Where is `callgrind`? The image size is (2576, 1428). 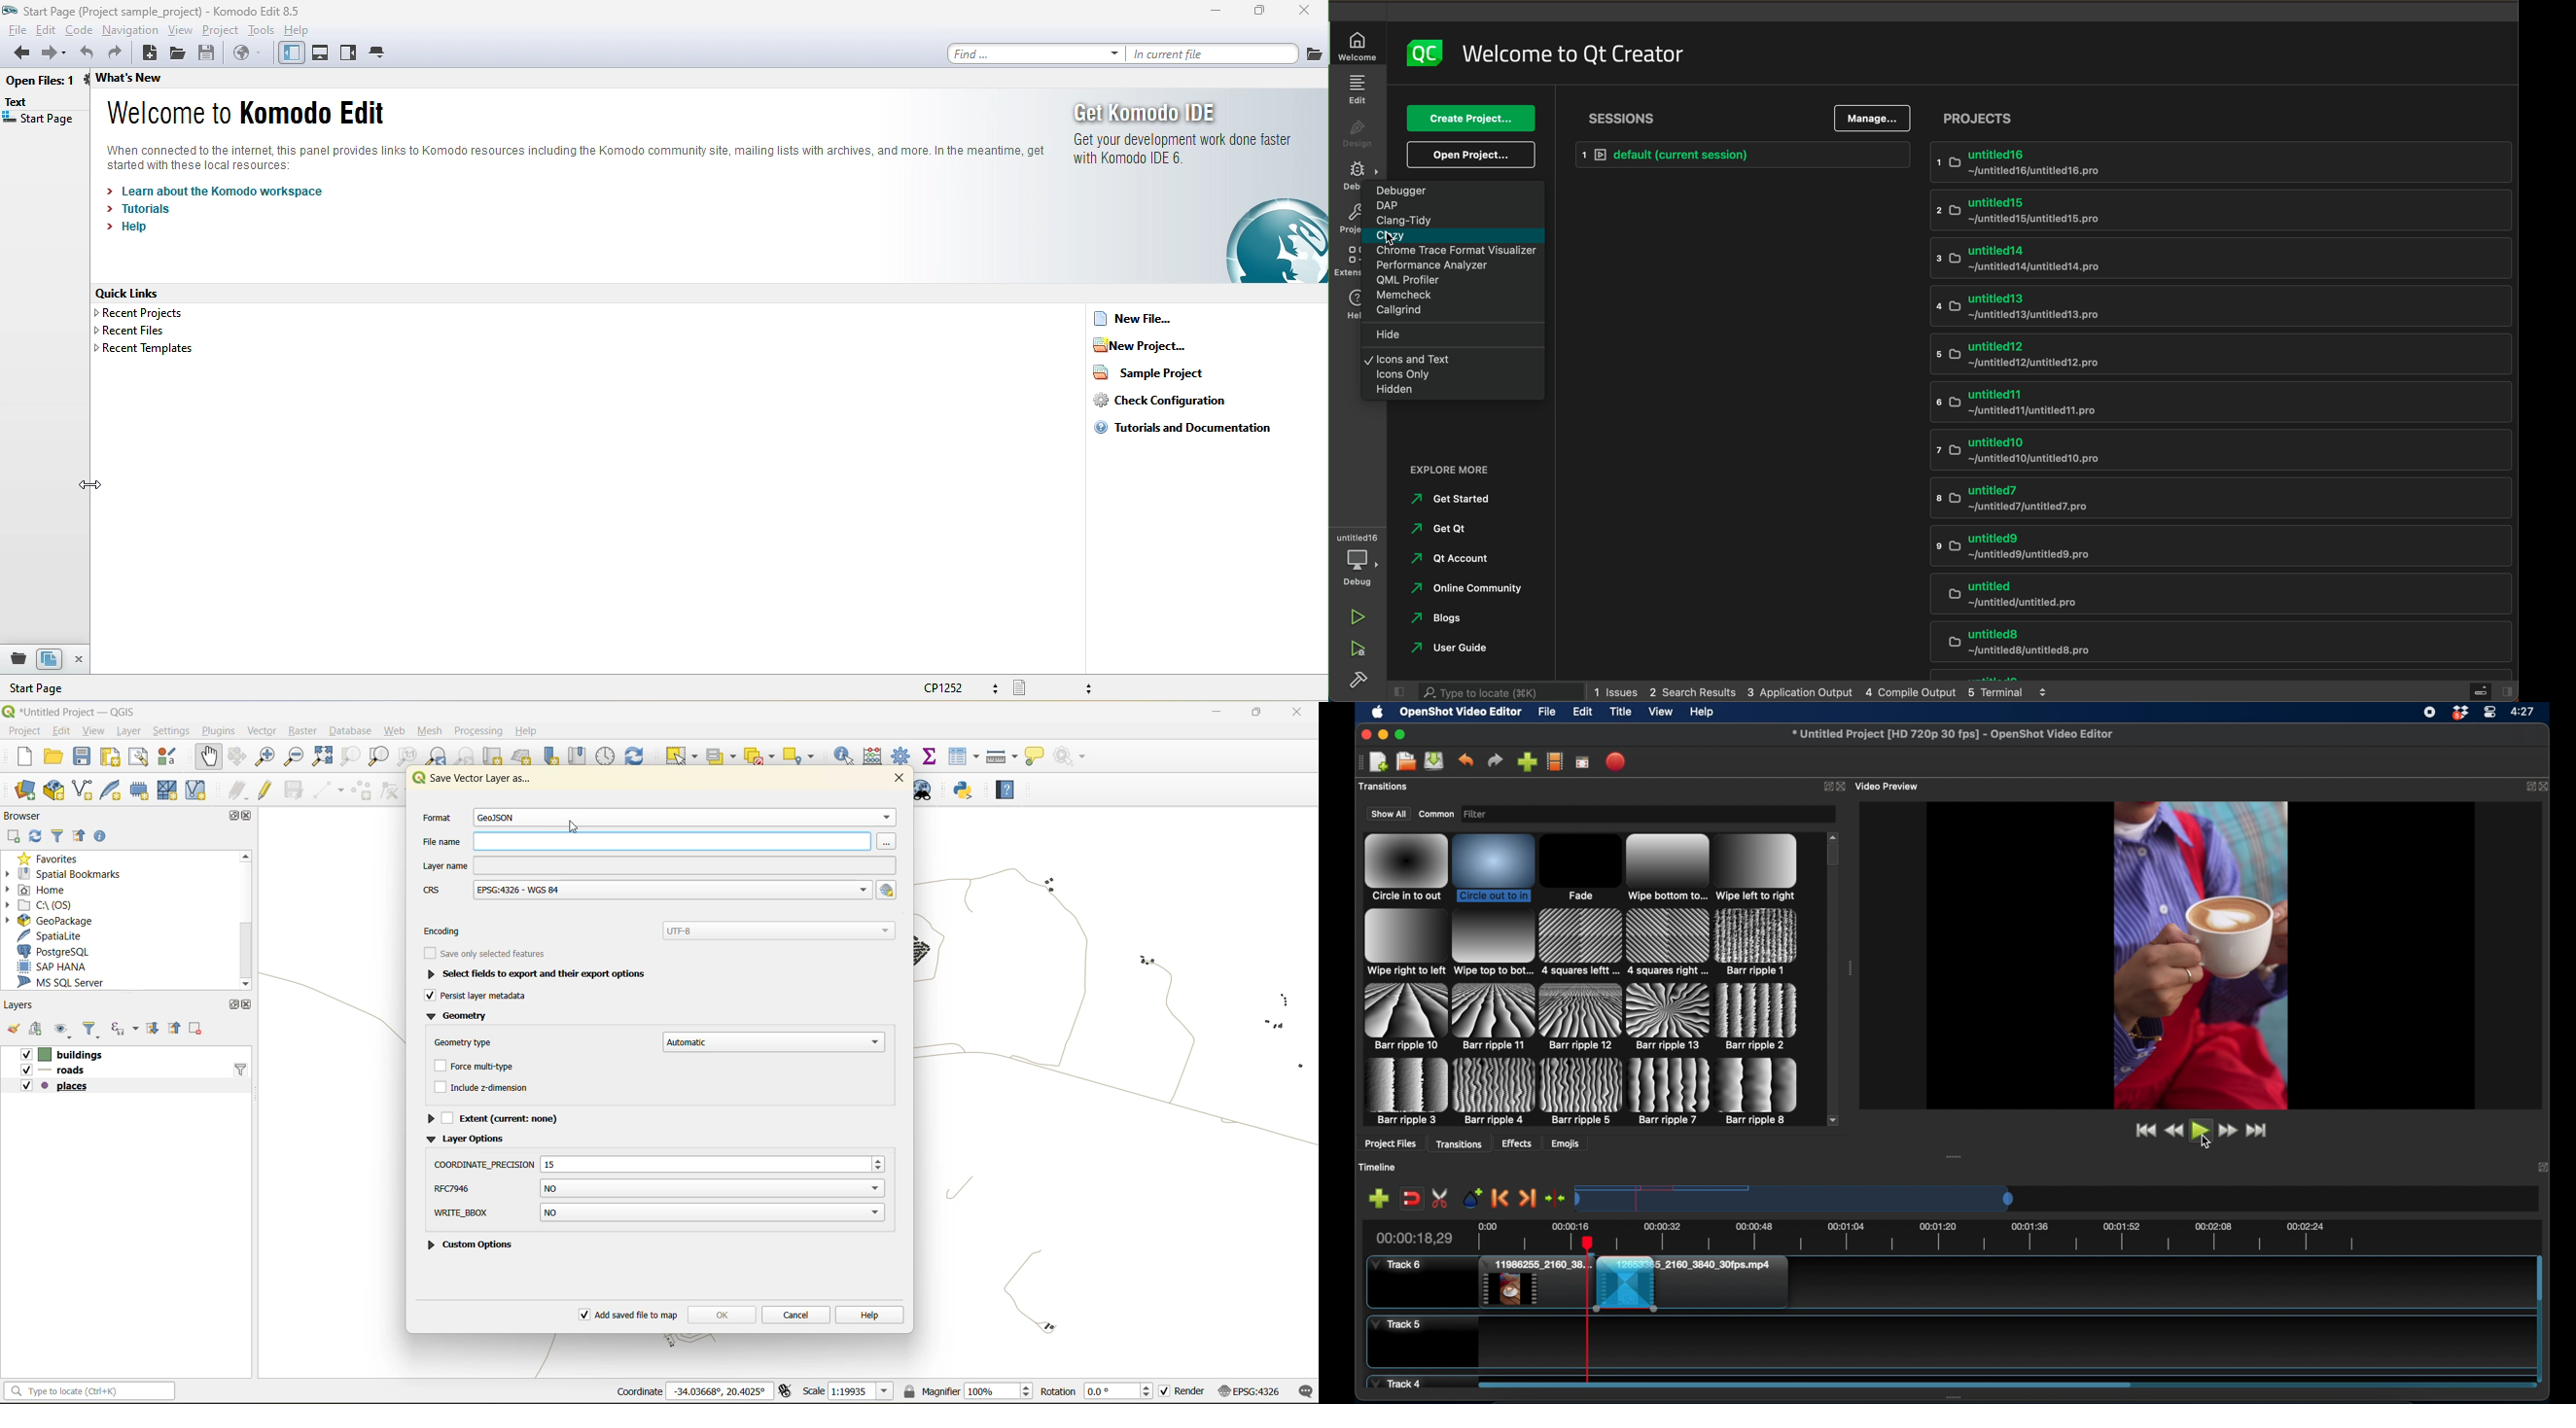 callgrind is located at coordinates (1458, 314).